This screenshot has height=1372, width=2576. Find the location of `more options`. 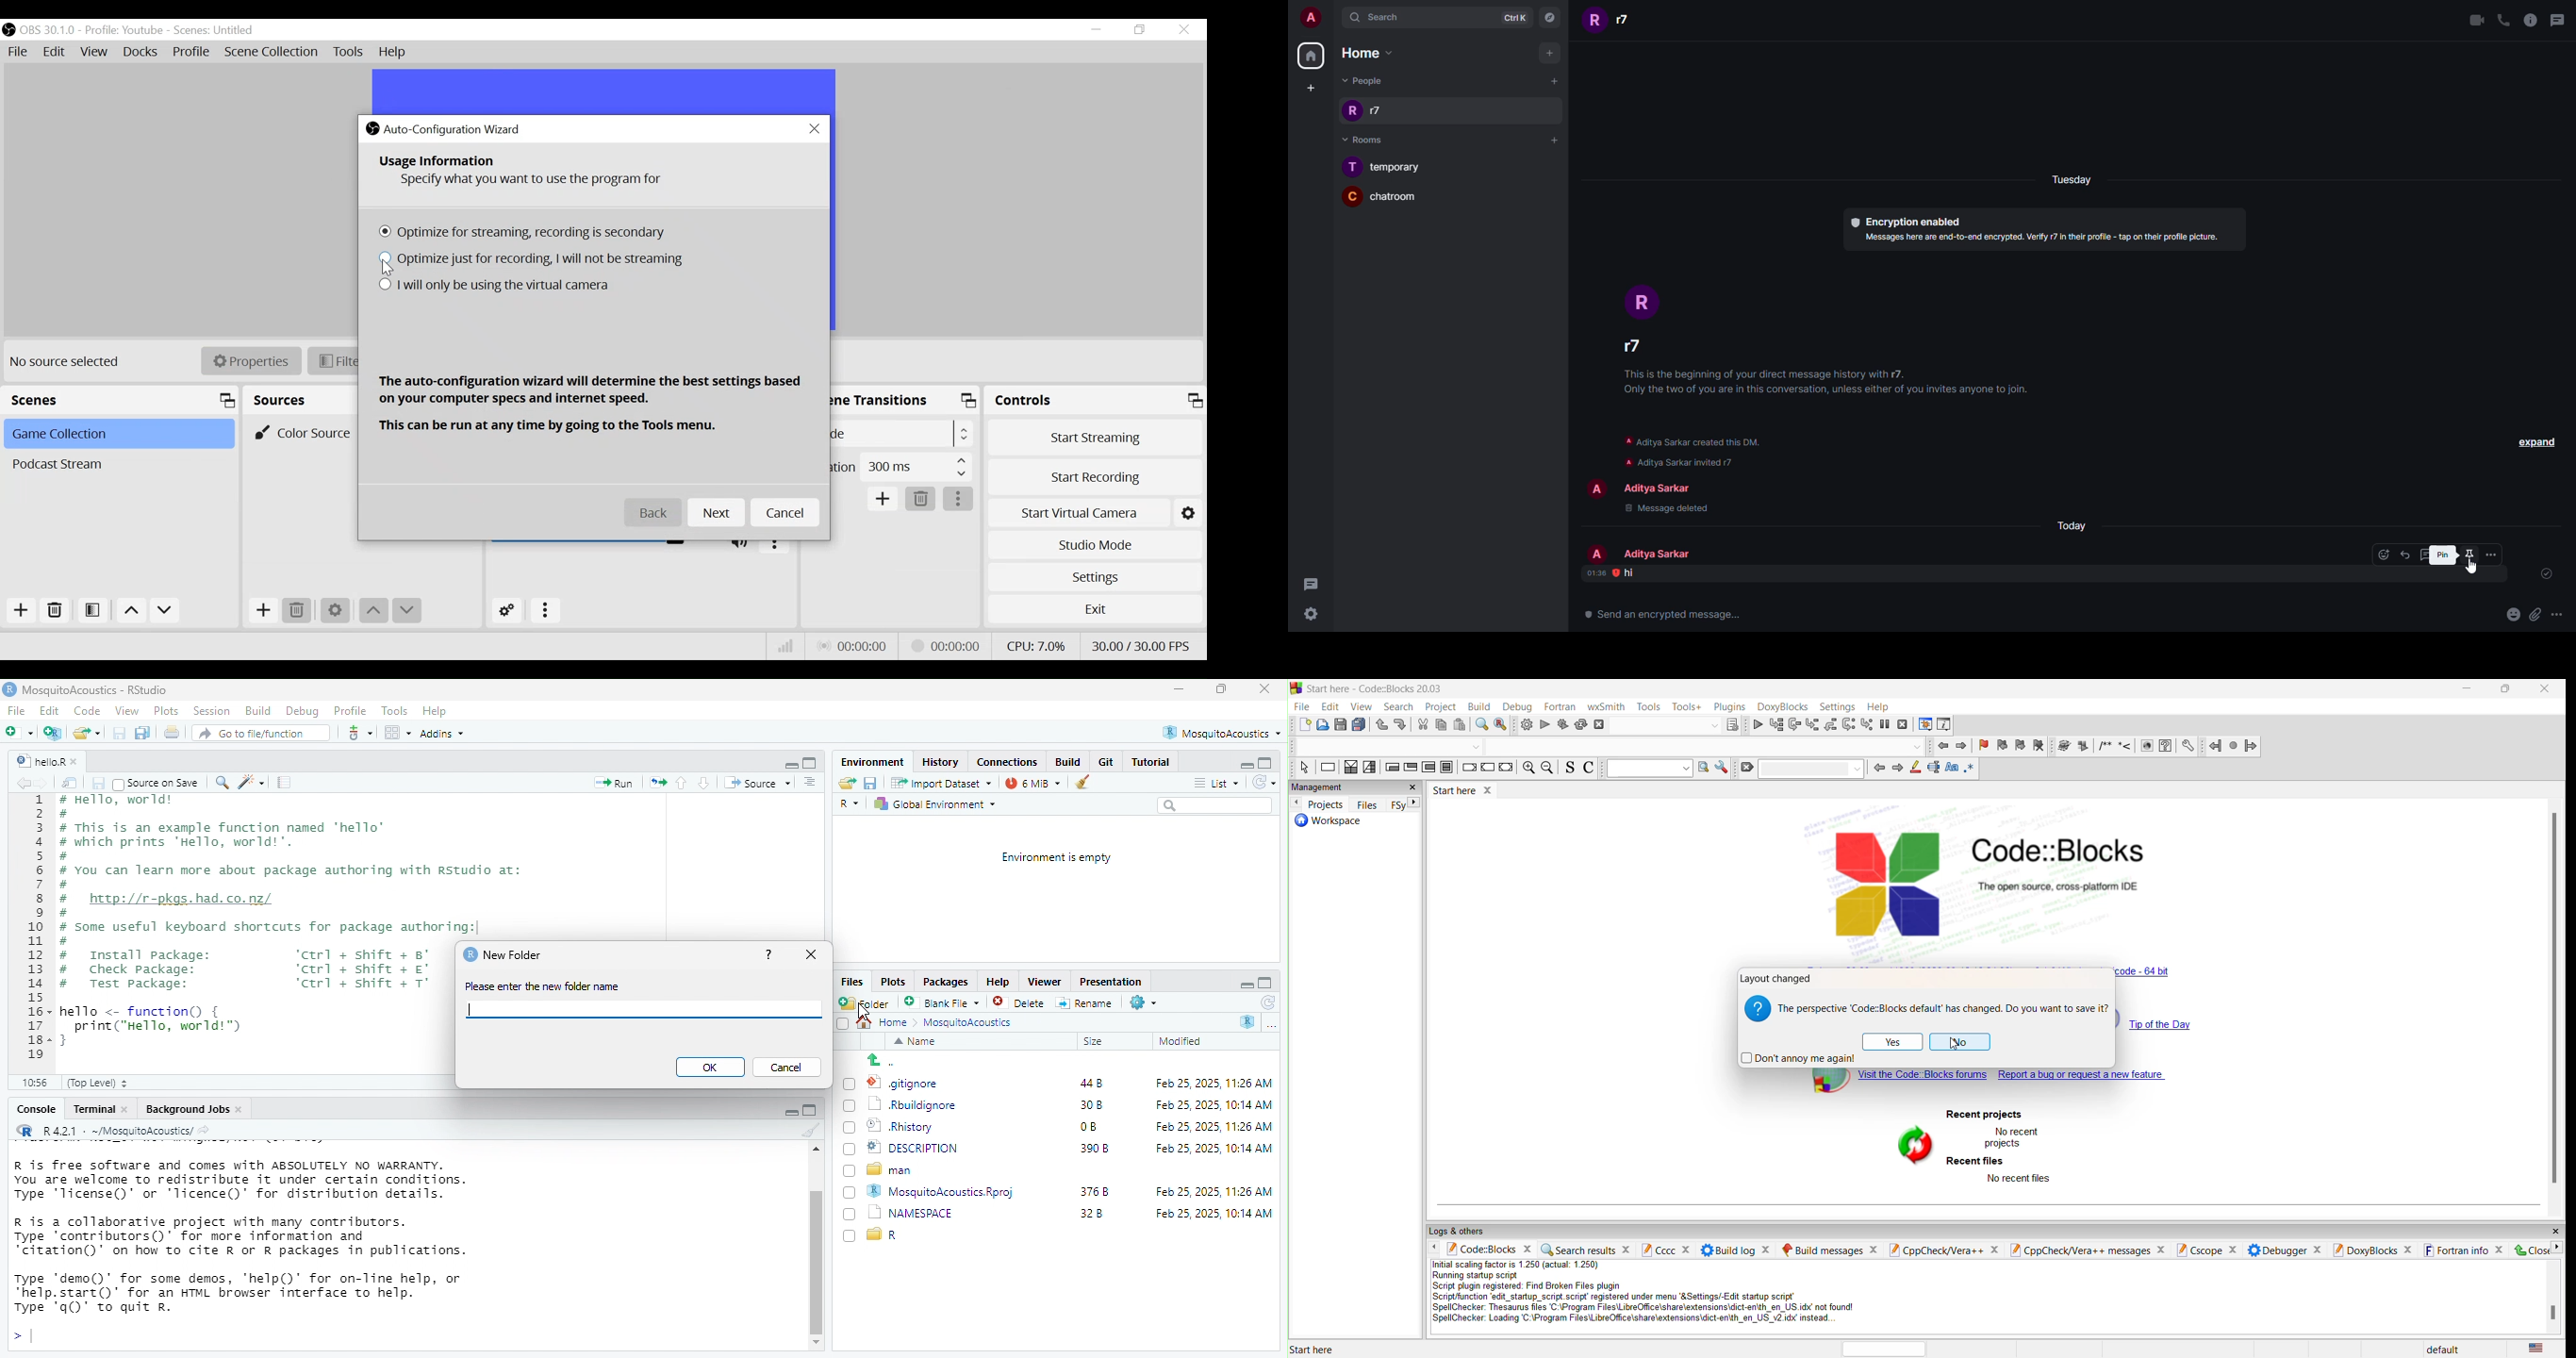

more options is located at coordinates (546, 612).